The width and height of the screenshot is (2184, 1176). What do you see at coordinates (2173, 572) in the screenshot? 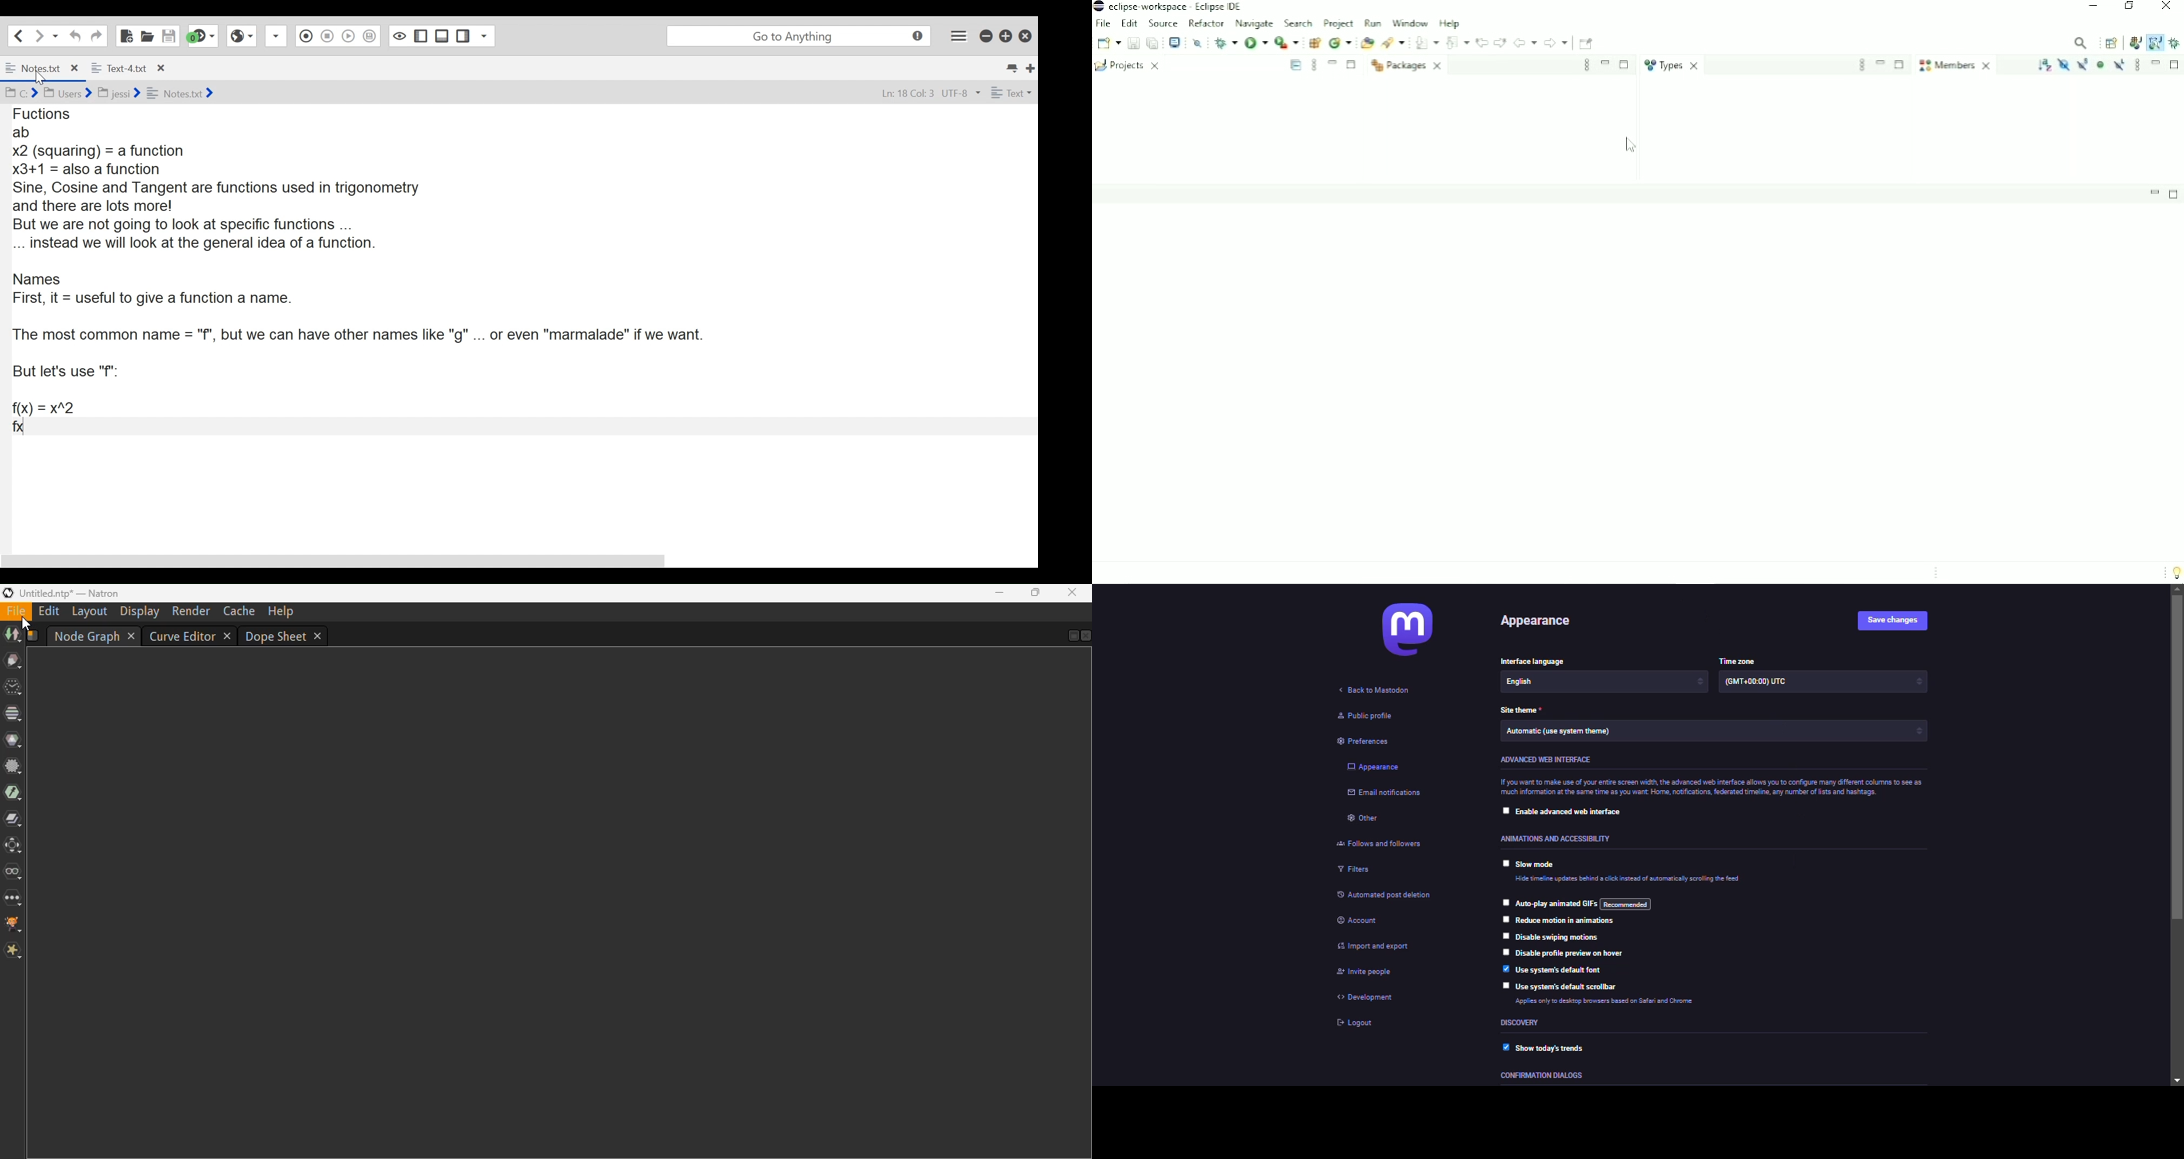
I see `Tip` at bounding box center [2173, 572].